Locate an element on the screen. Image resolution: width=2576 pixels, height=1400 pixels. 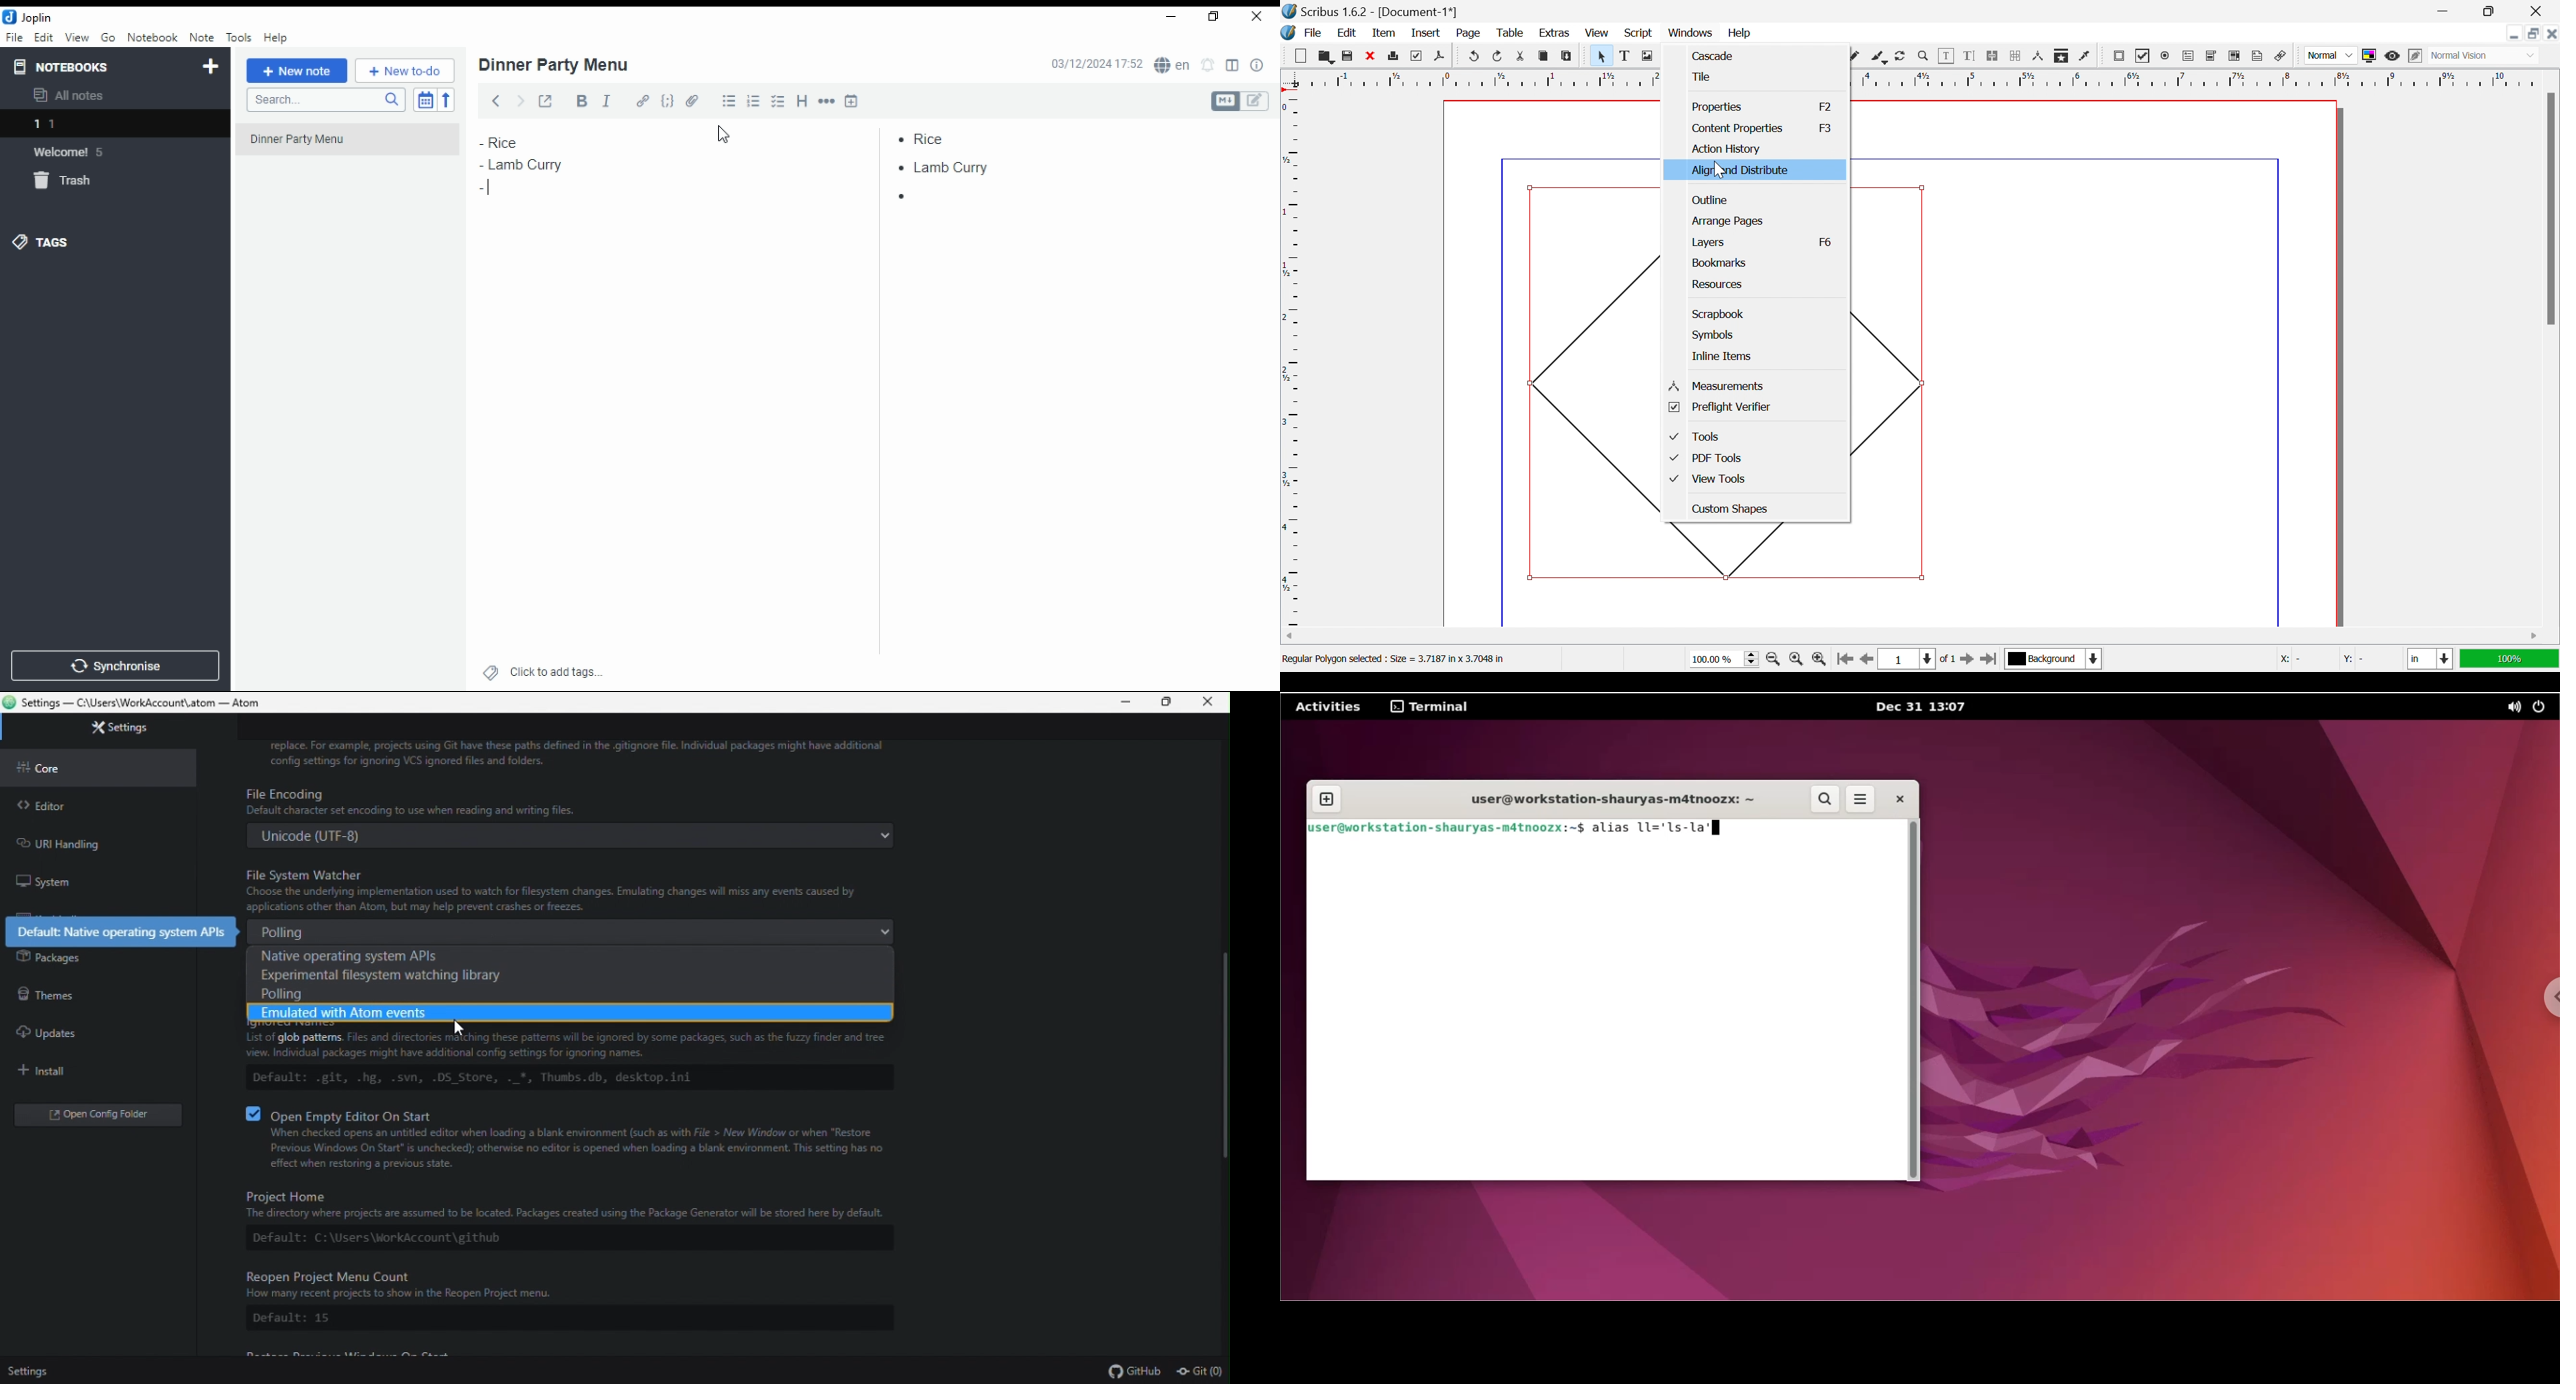
Freehand line is located at coordinates (1854, 57).